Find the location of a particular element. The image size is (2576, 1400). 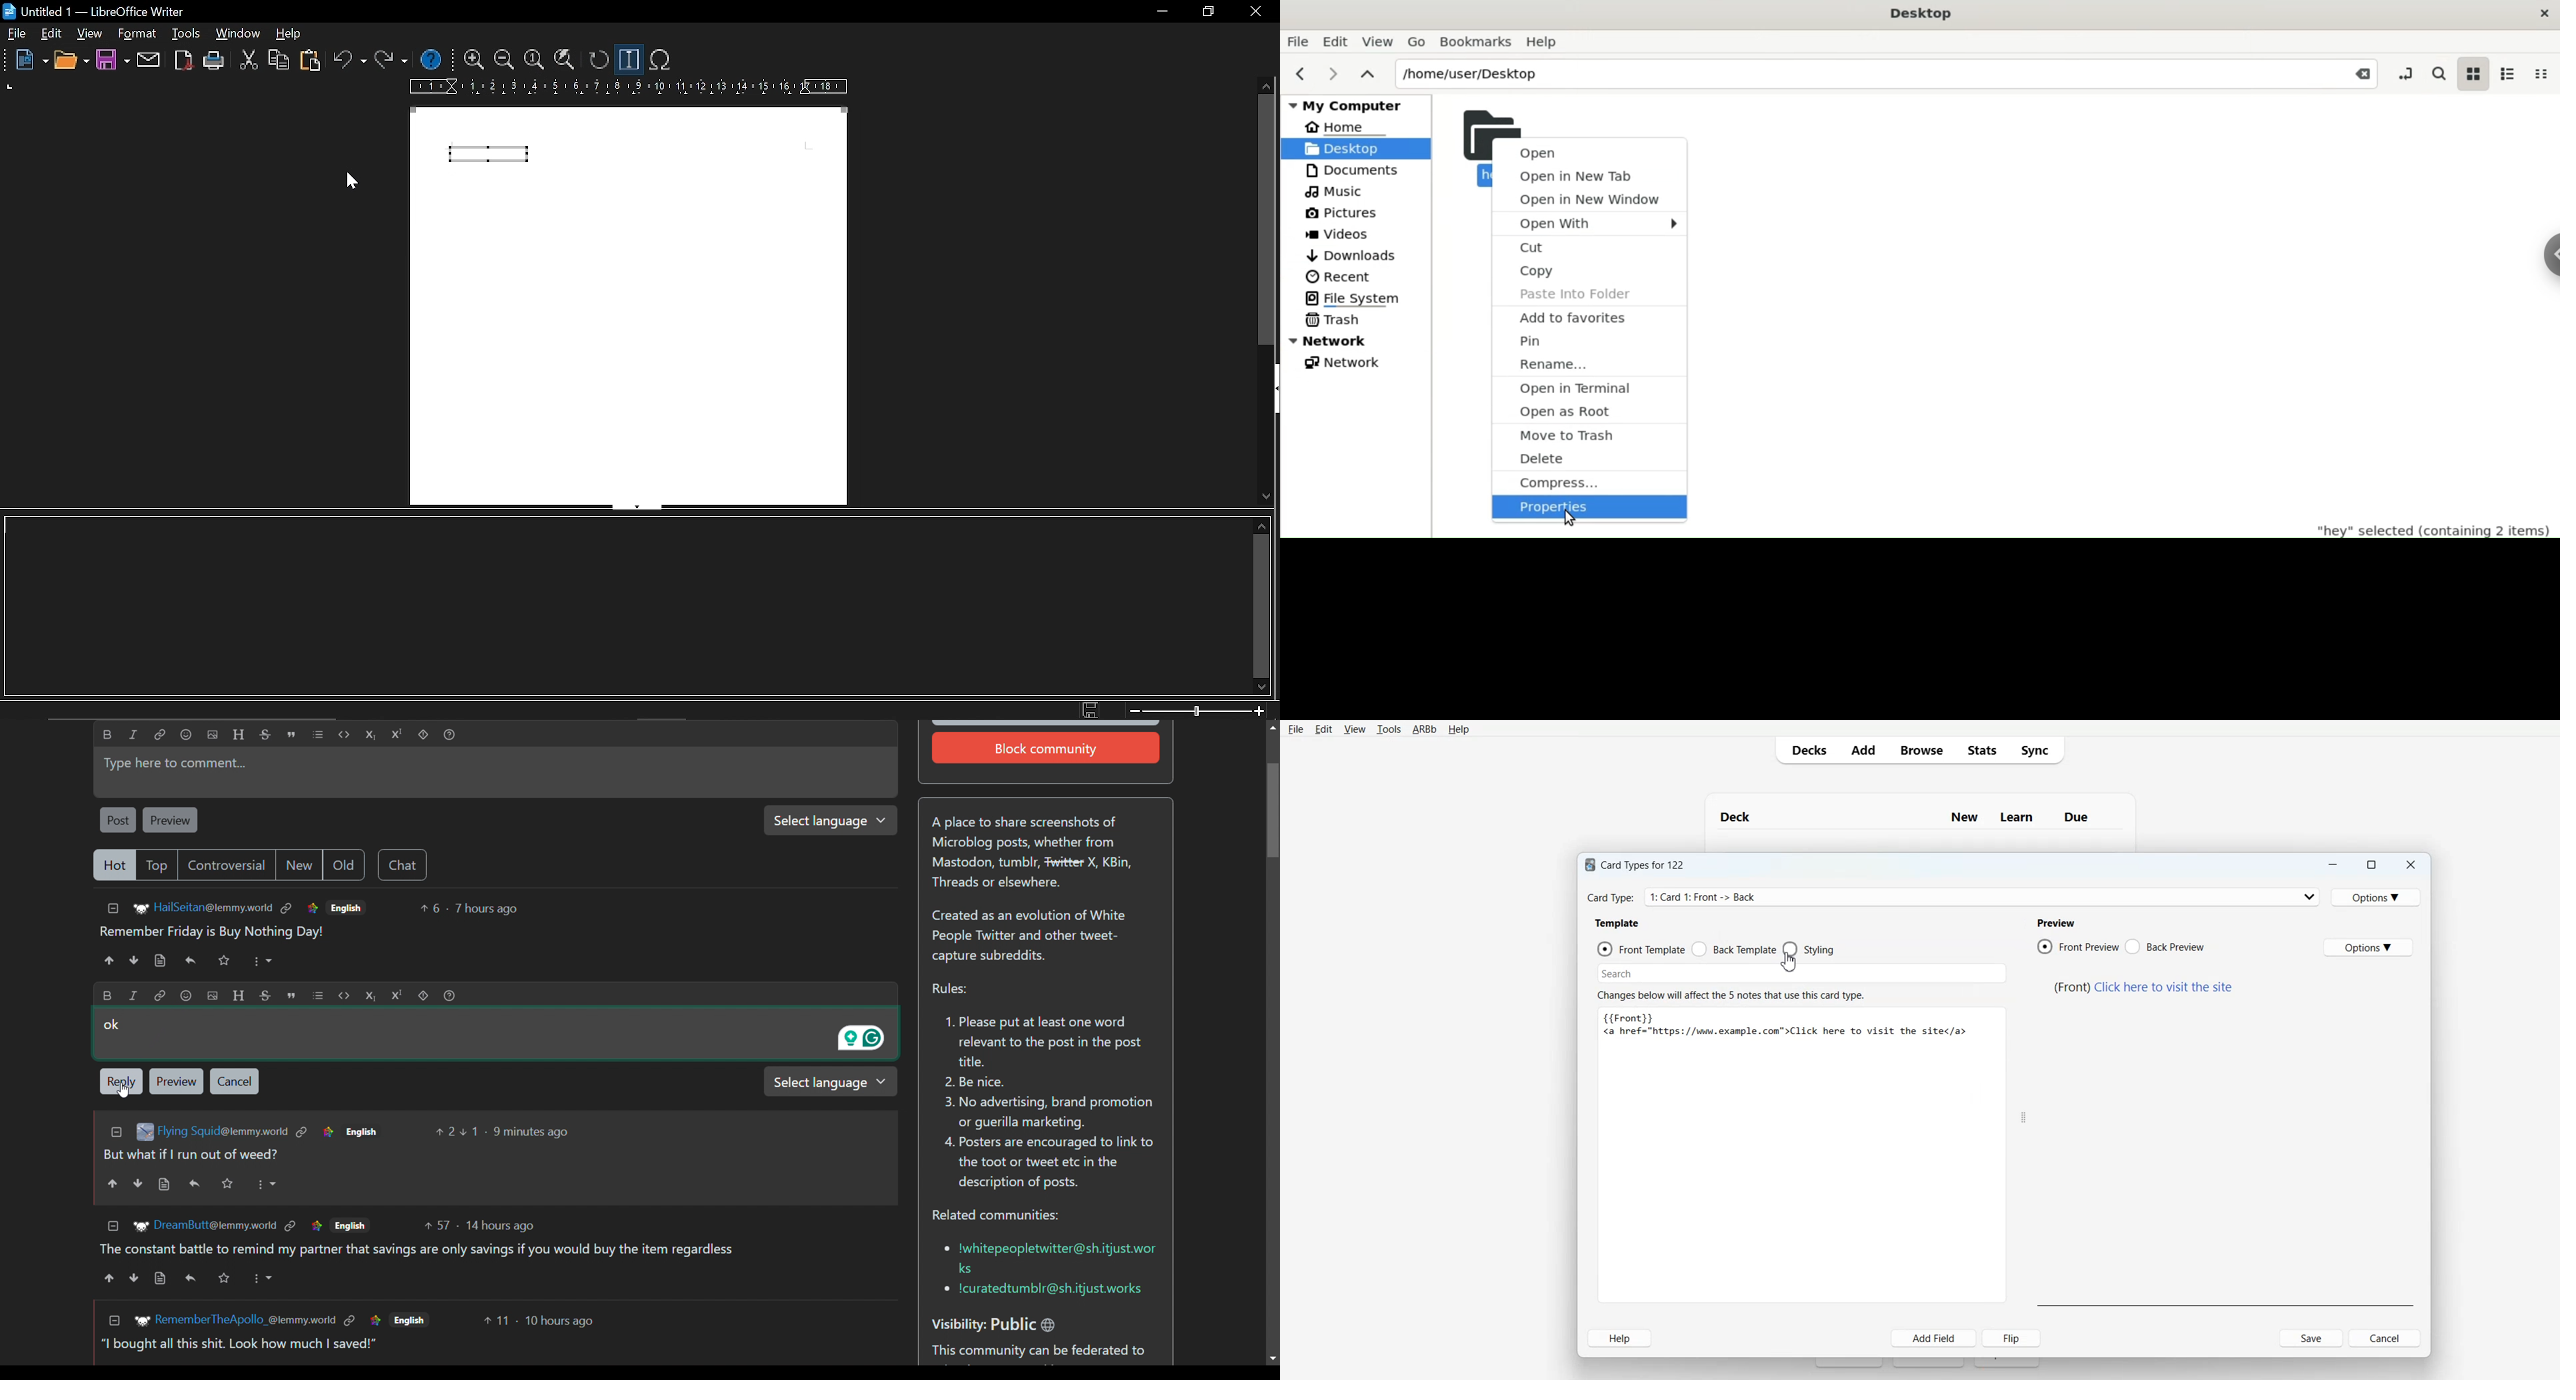

paste is located at coordinates (314, 61).